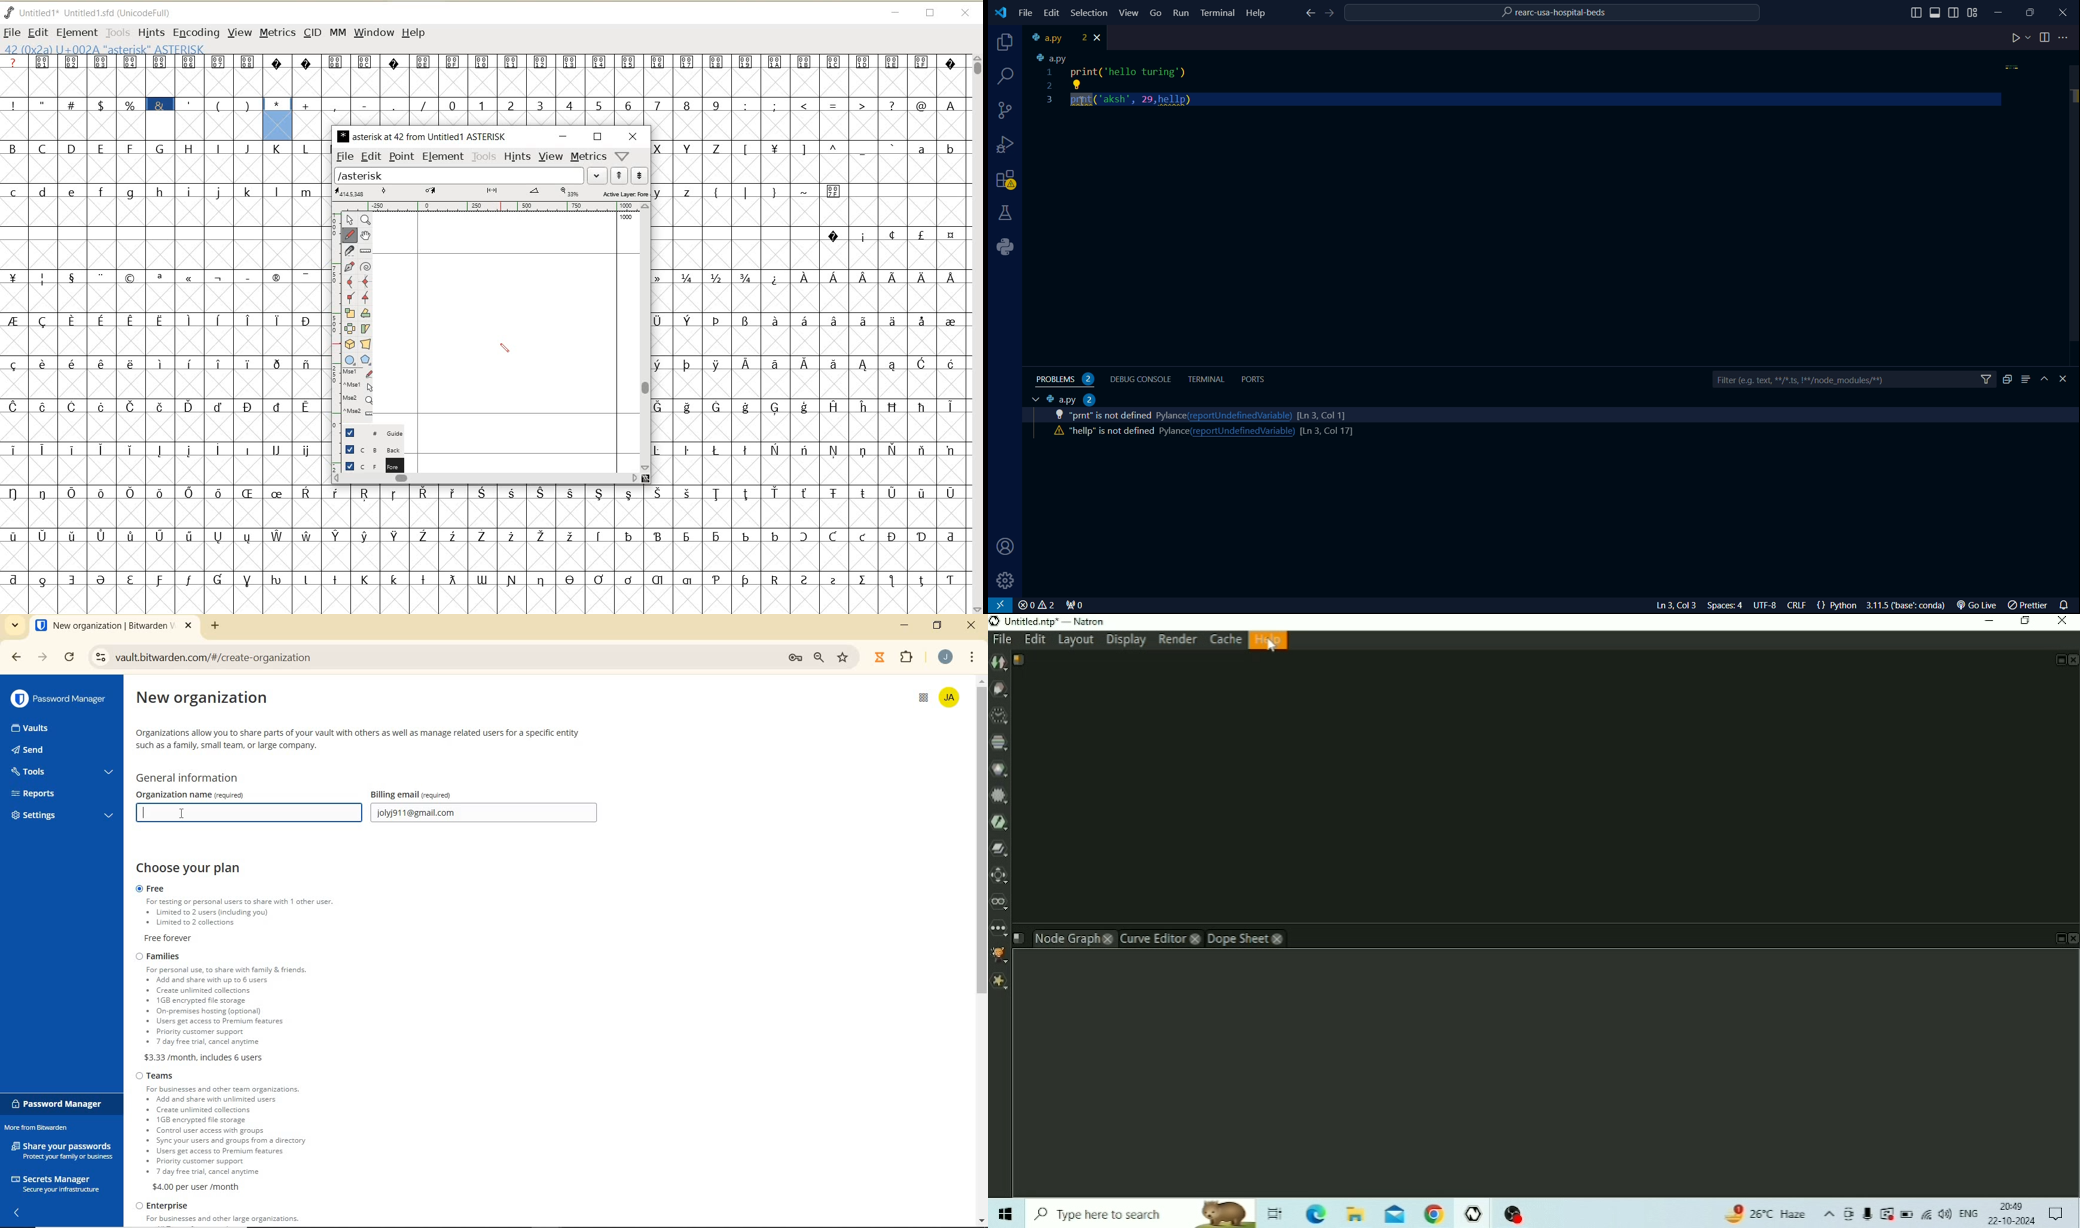  What do you see at coordinates (366, 360) in the screenshot?
I see `polygon or star` at bounding box center [366, 360].